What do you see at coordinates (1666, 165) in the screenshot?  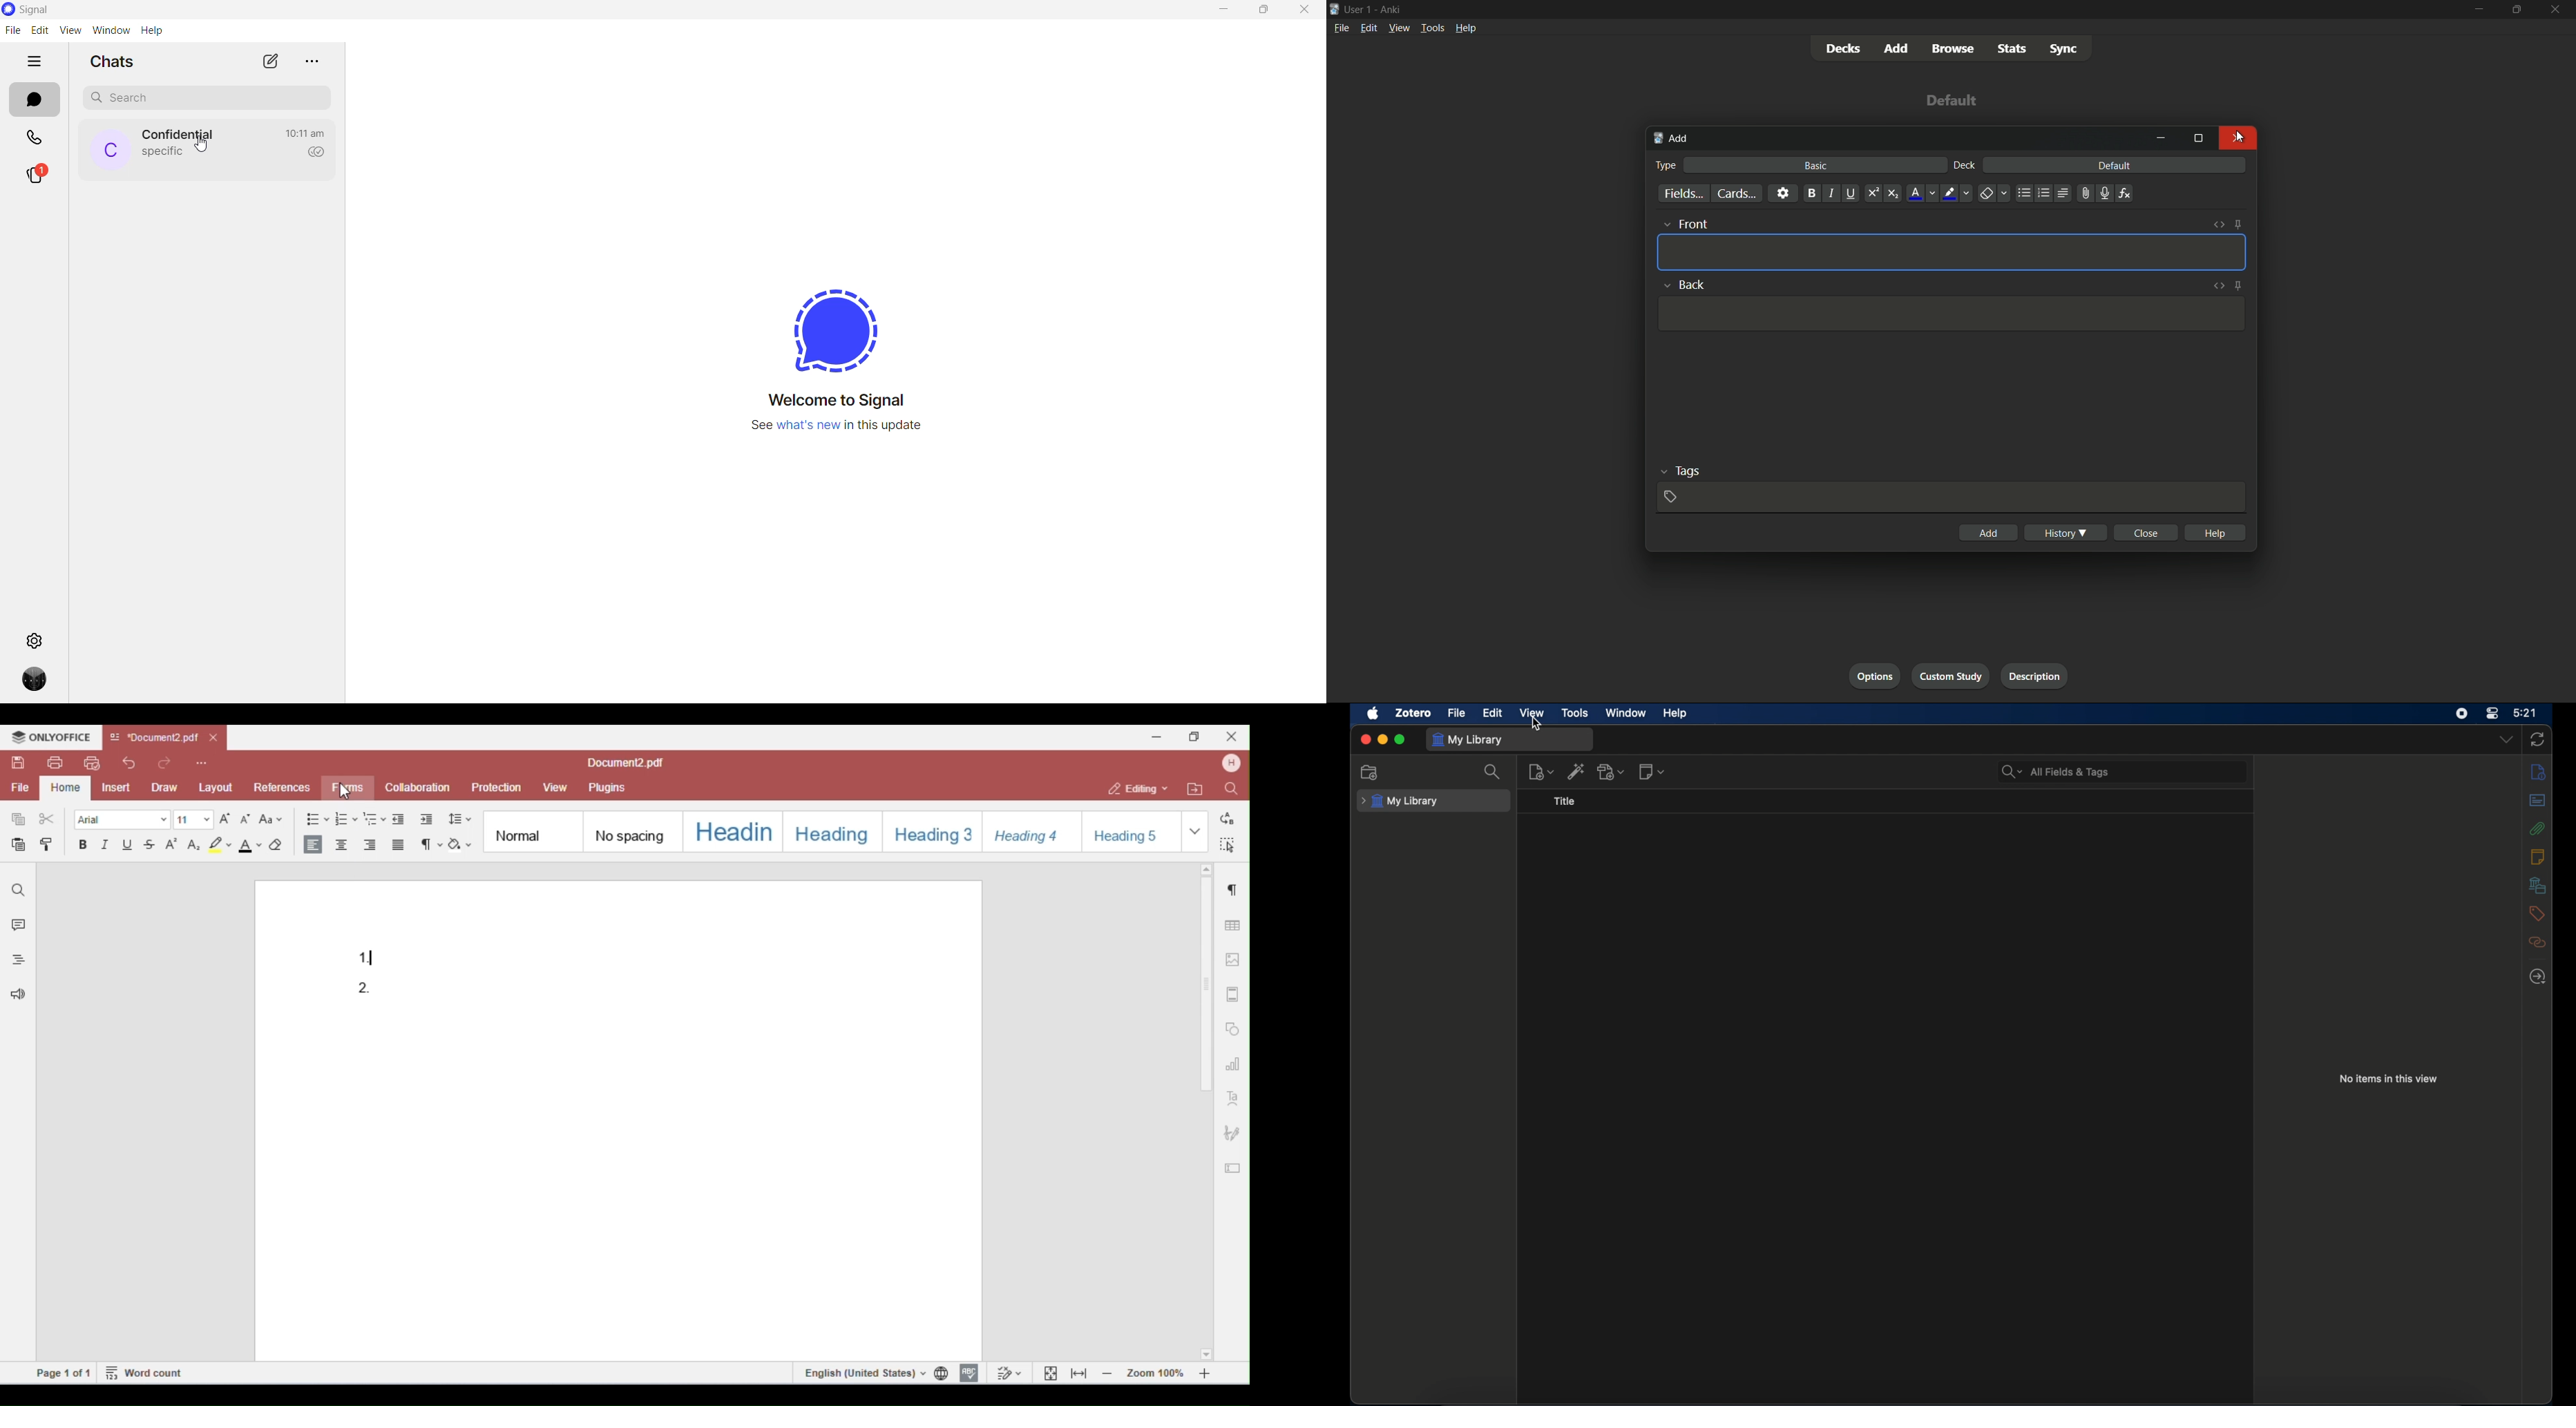 I see `type` at bounding box center [1666, 165].